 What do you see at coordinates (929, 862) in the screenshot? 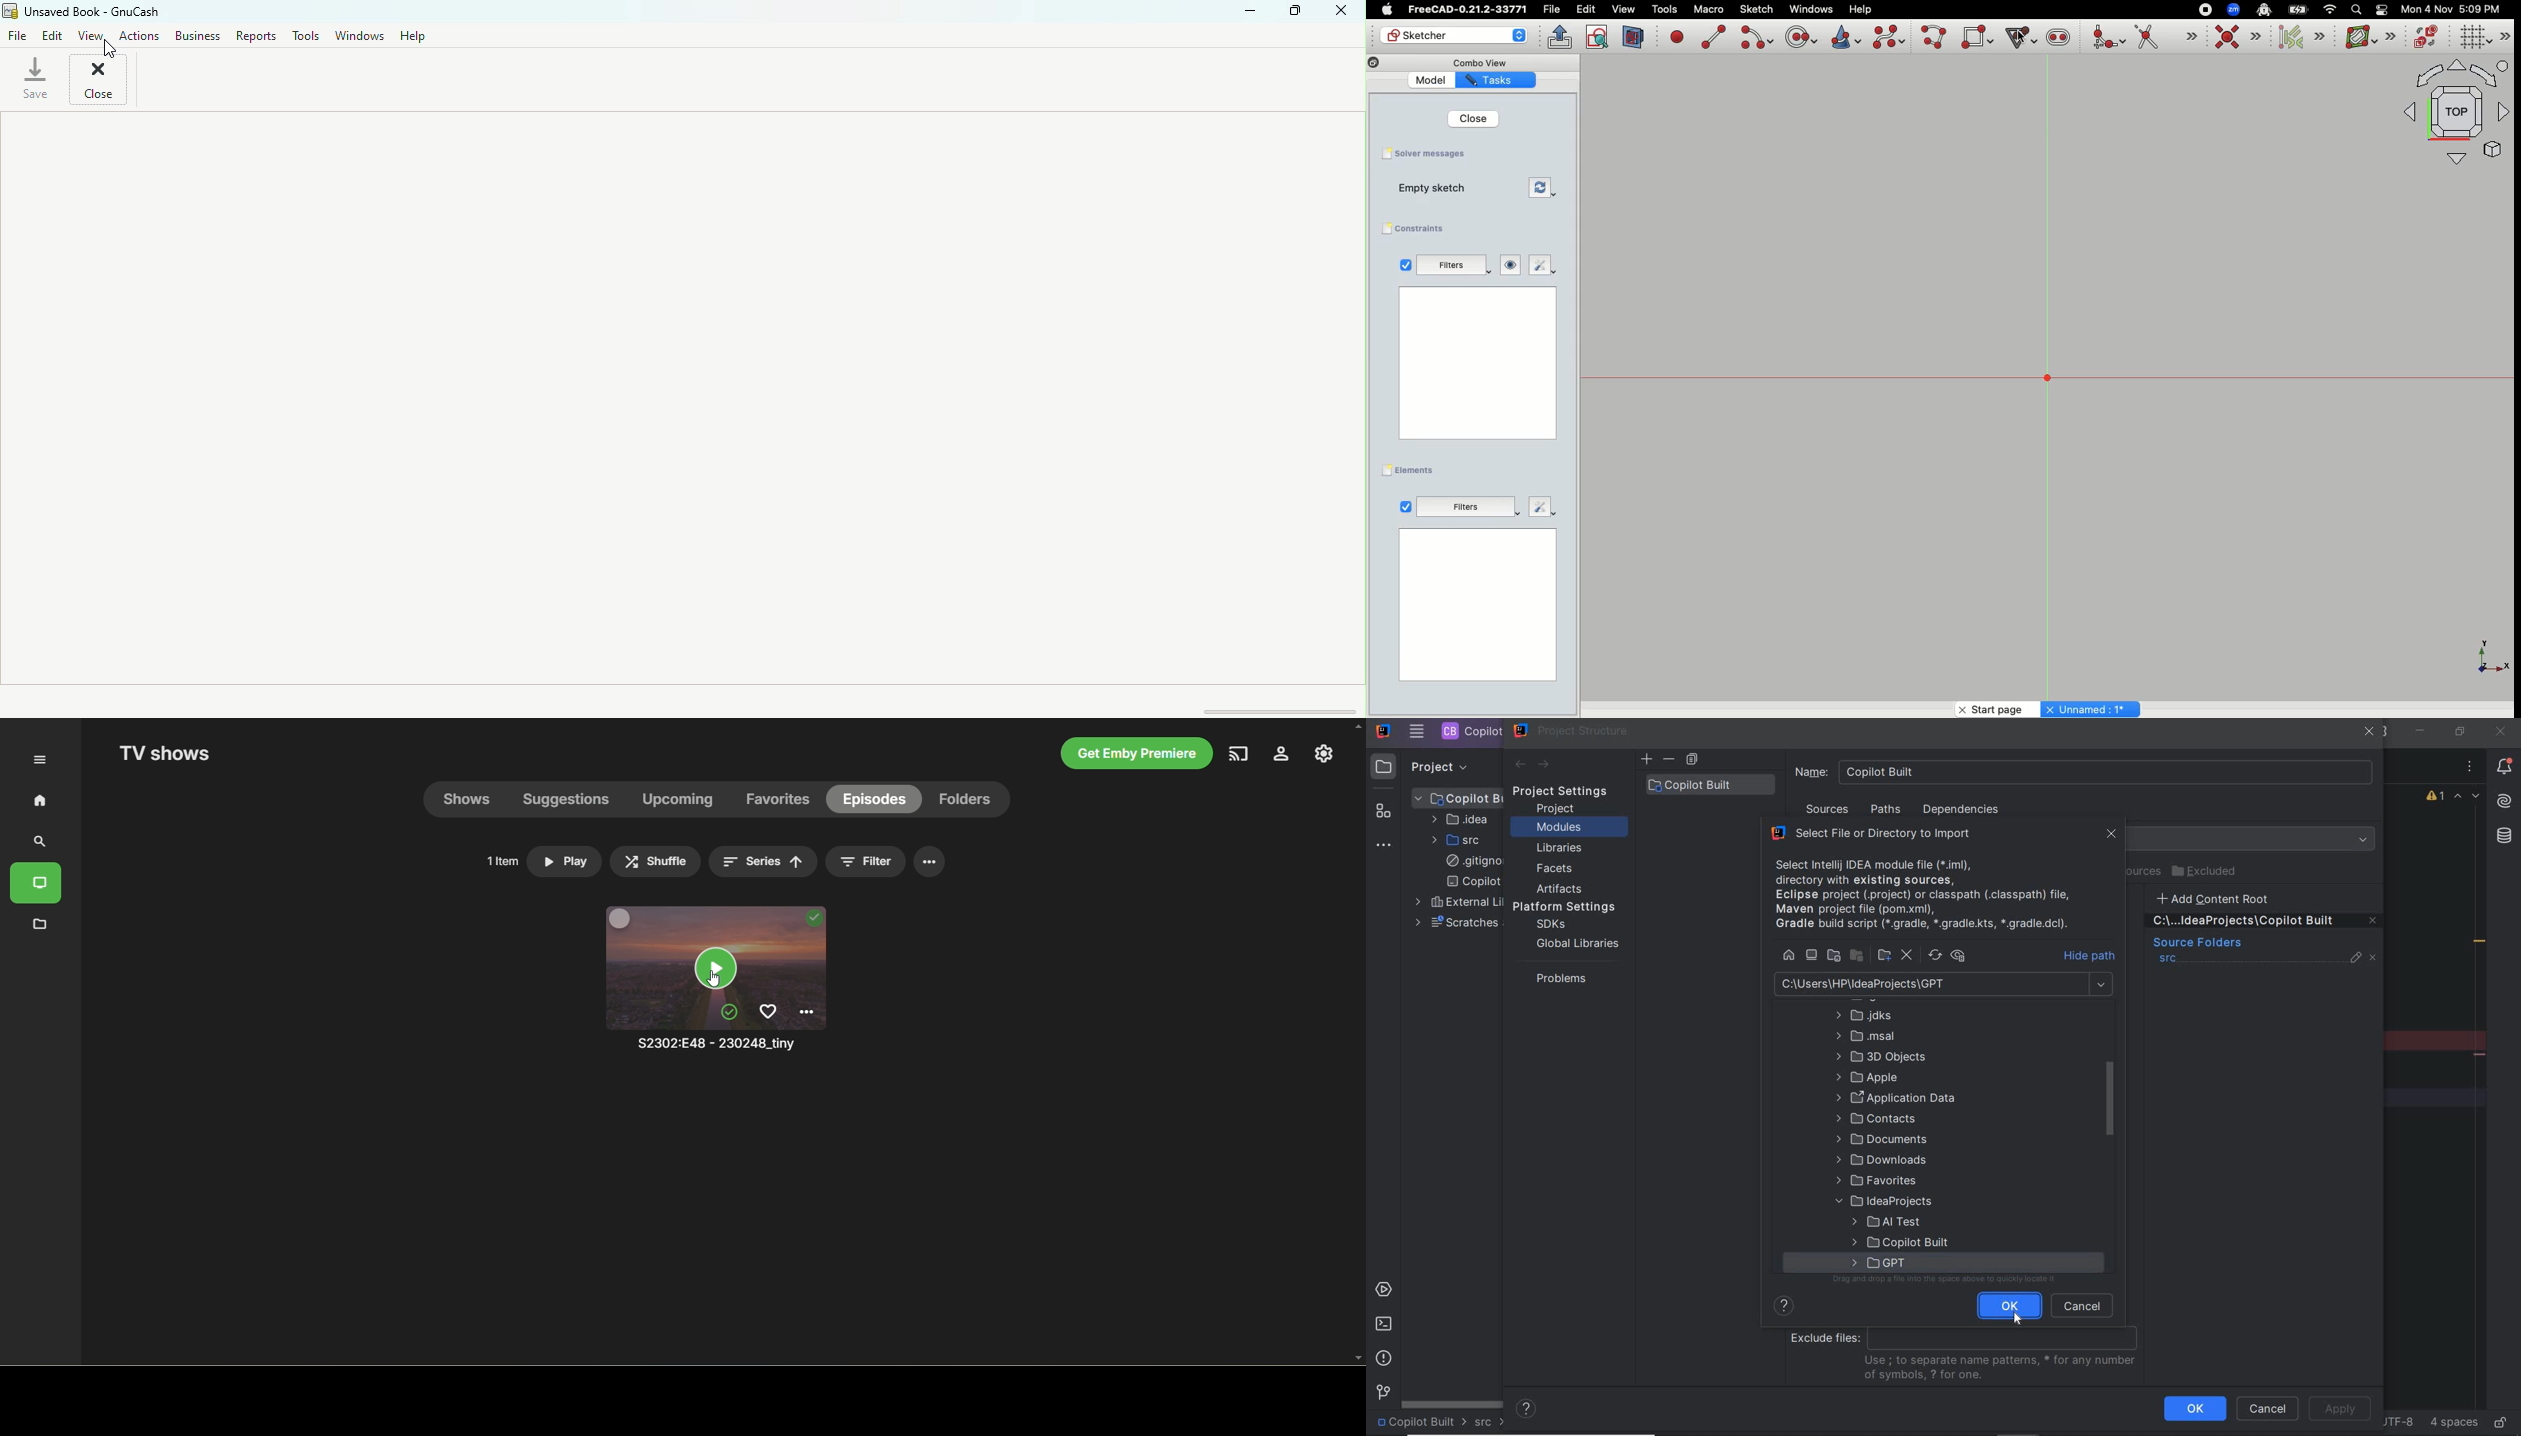
I see `settings` at bounding box center [929, 862].